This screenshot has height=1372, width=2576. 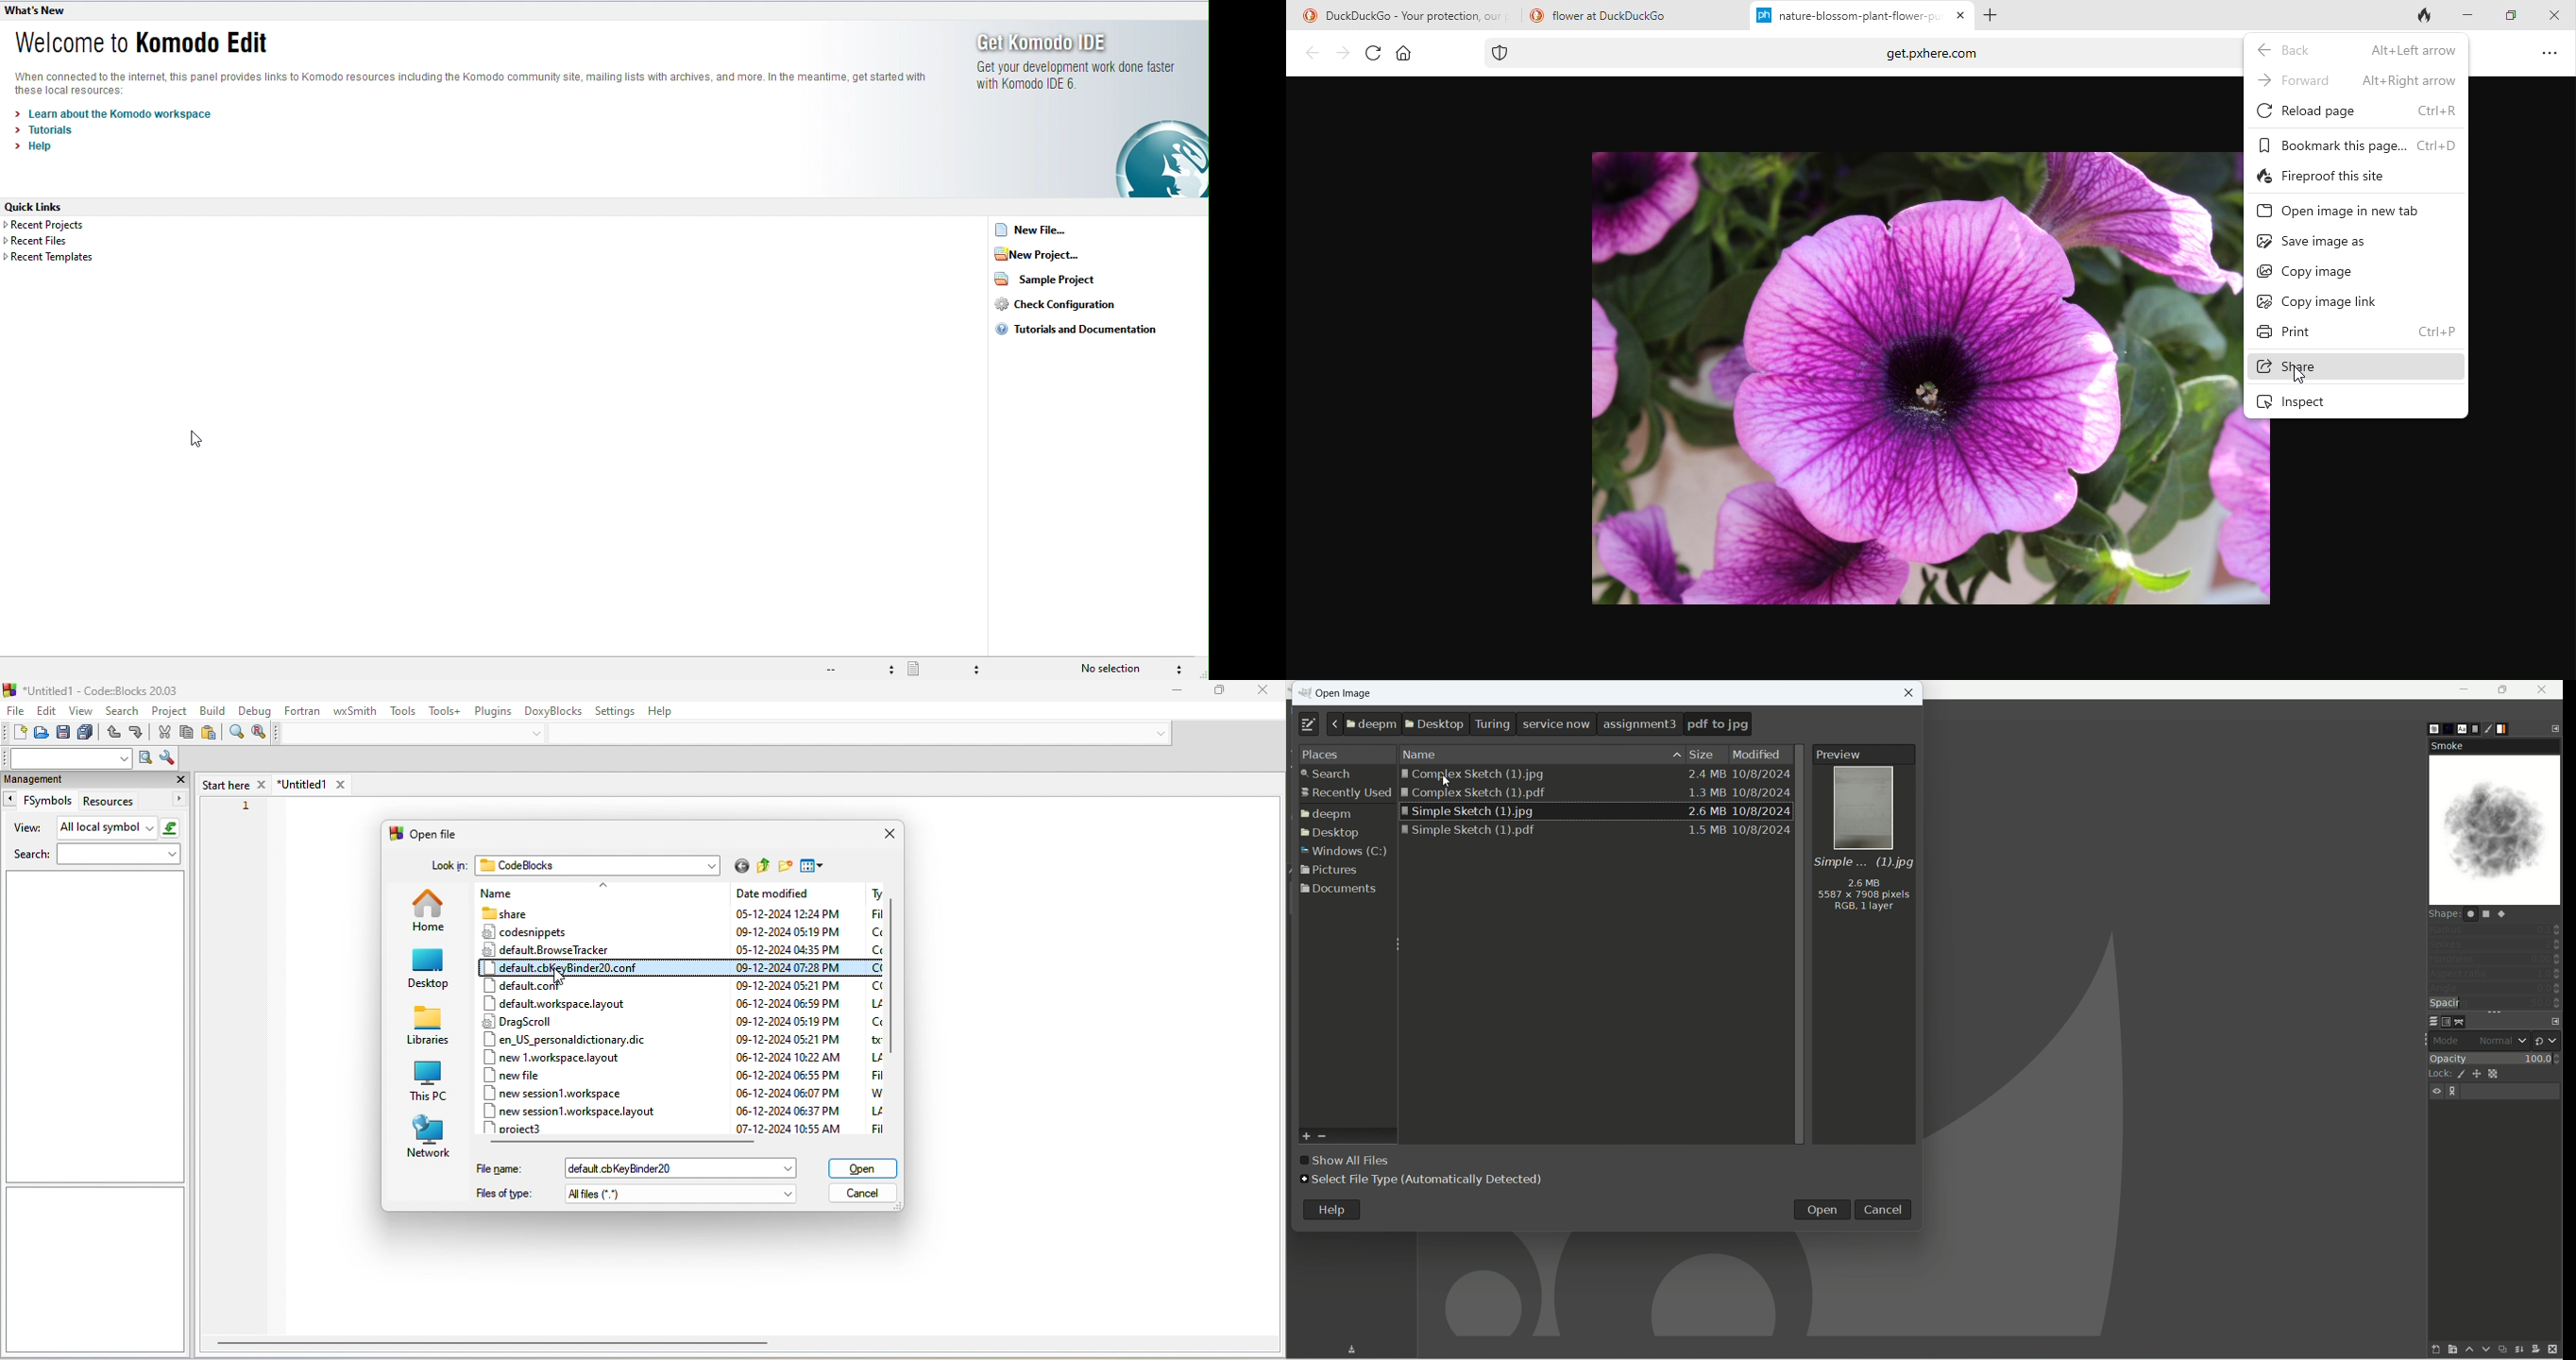 I want to click on start here, so click(x=231, y=781).